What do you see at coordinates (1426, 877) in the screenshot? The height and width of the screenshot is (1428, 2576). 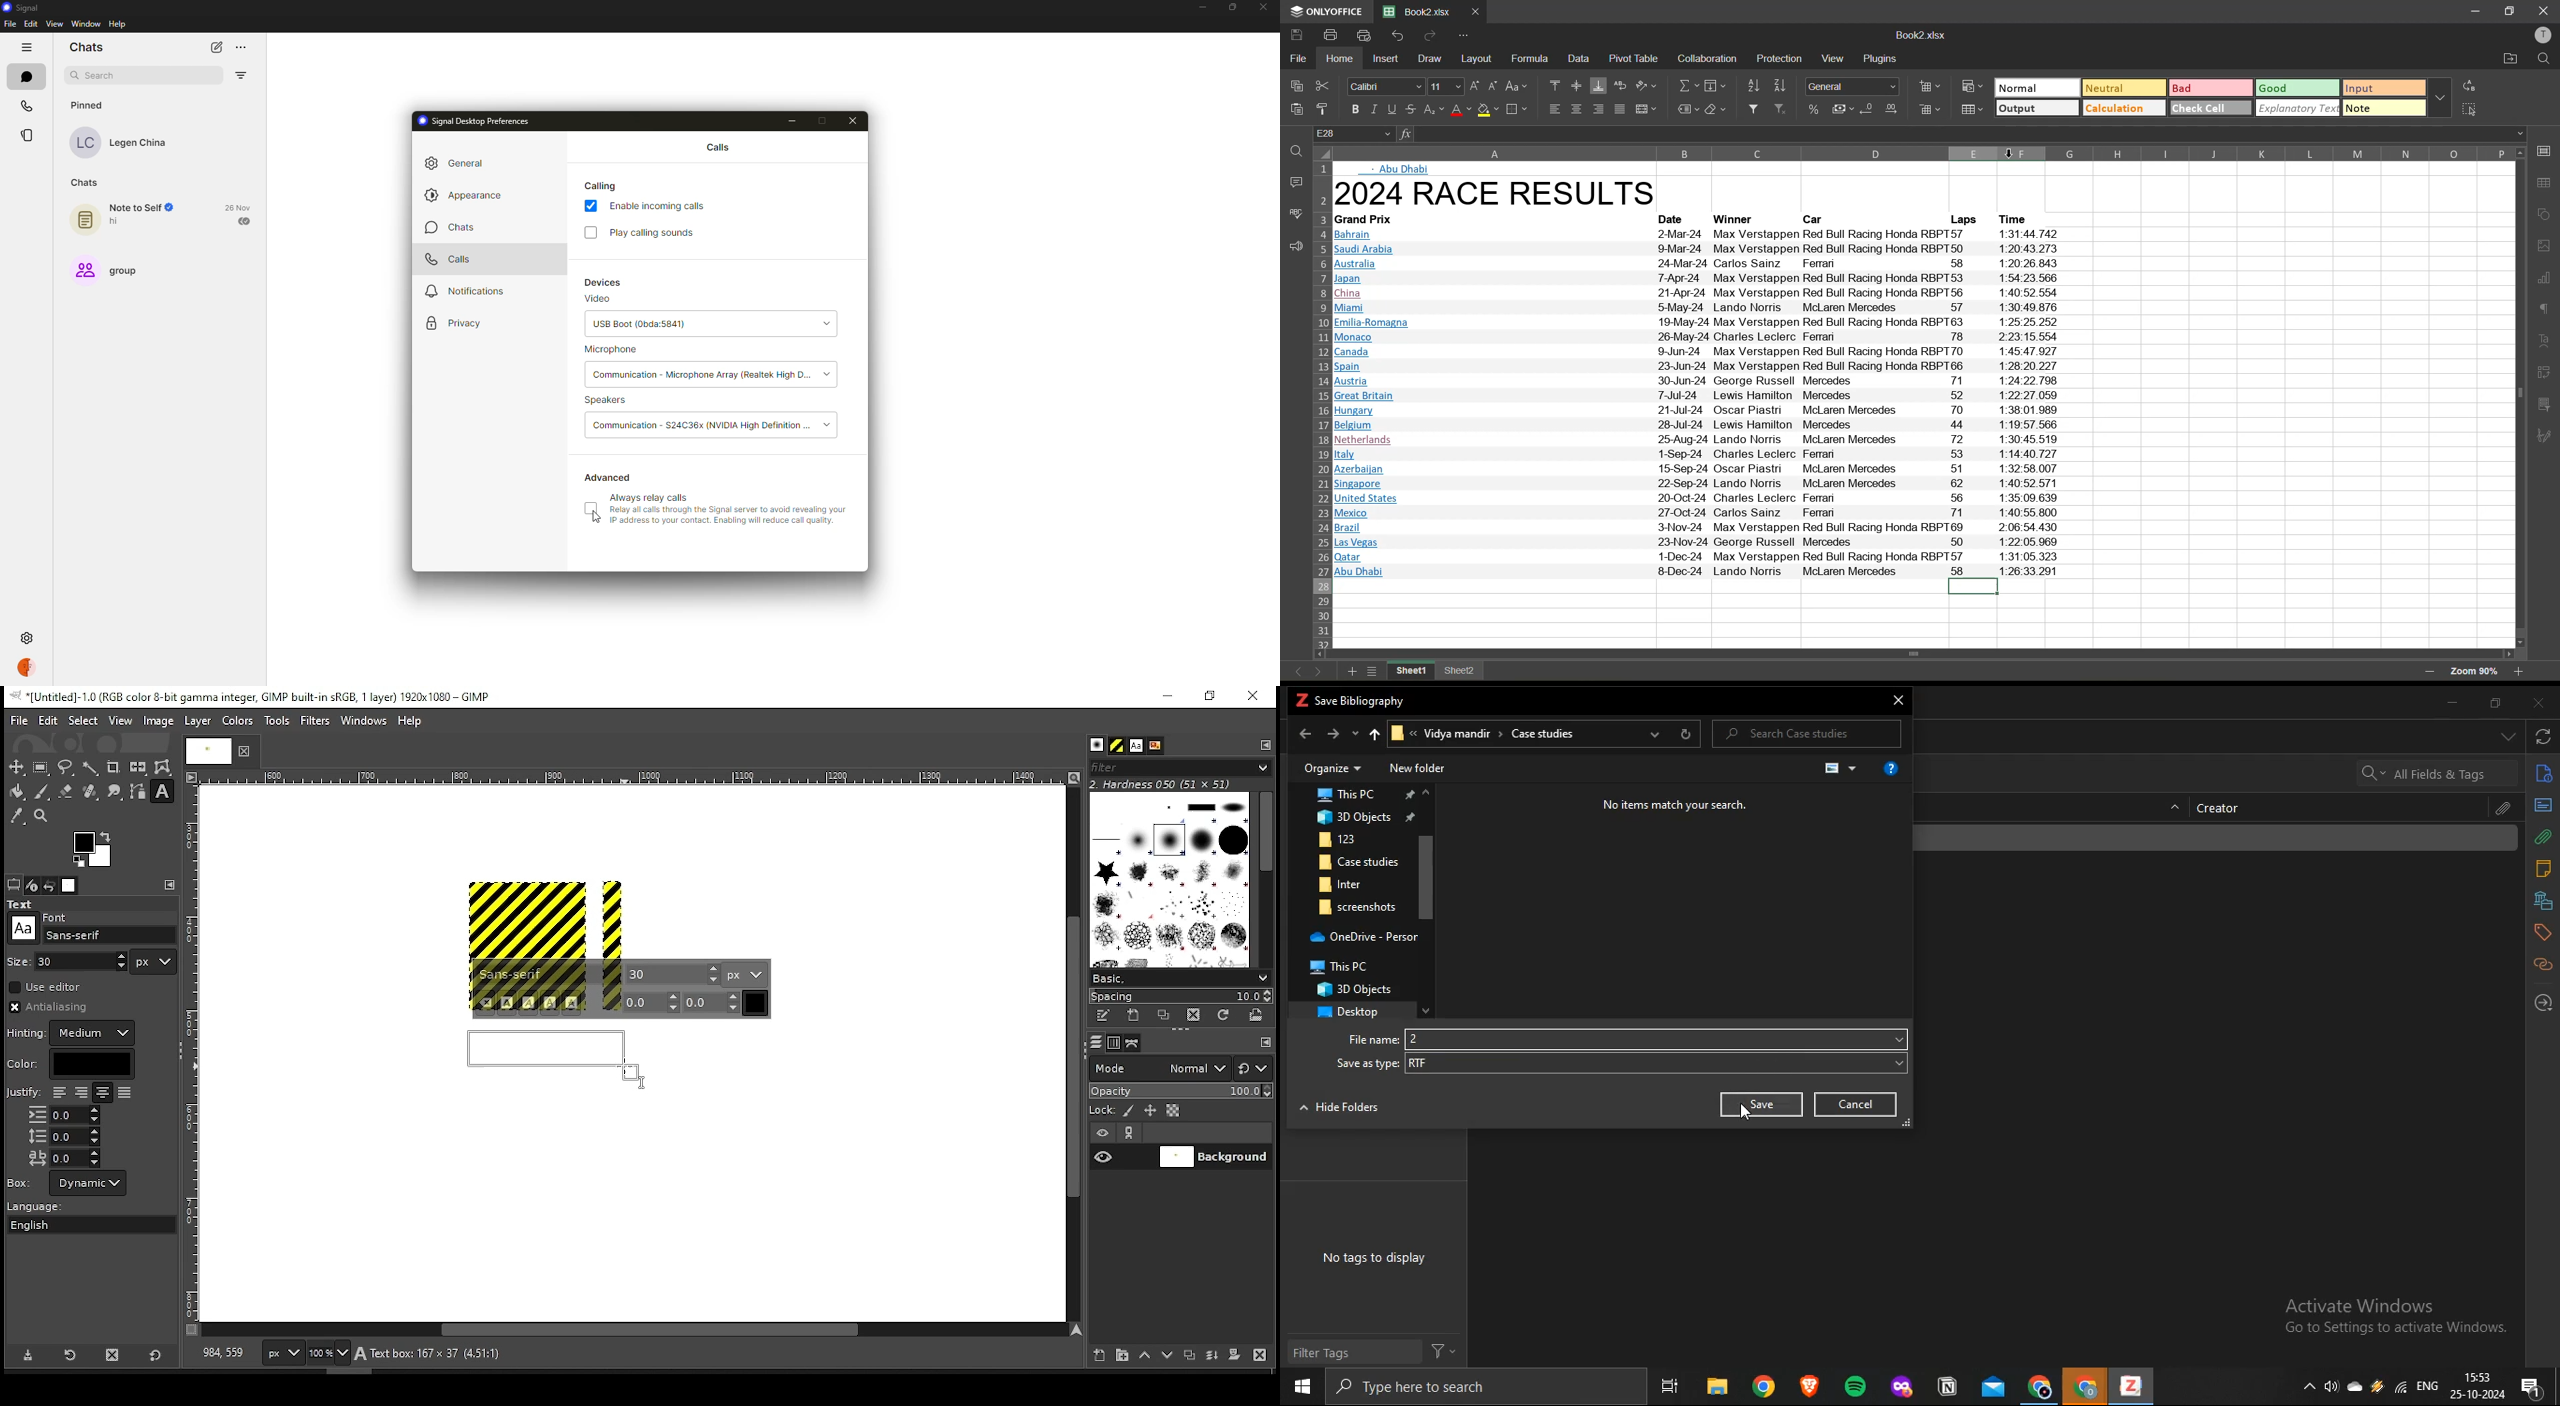 I see `scroll bar` at bounding box center [1426, 877].